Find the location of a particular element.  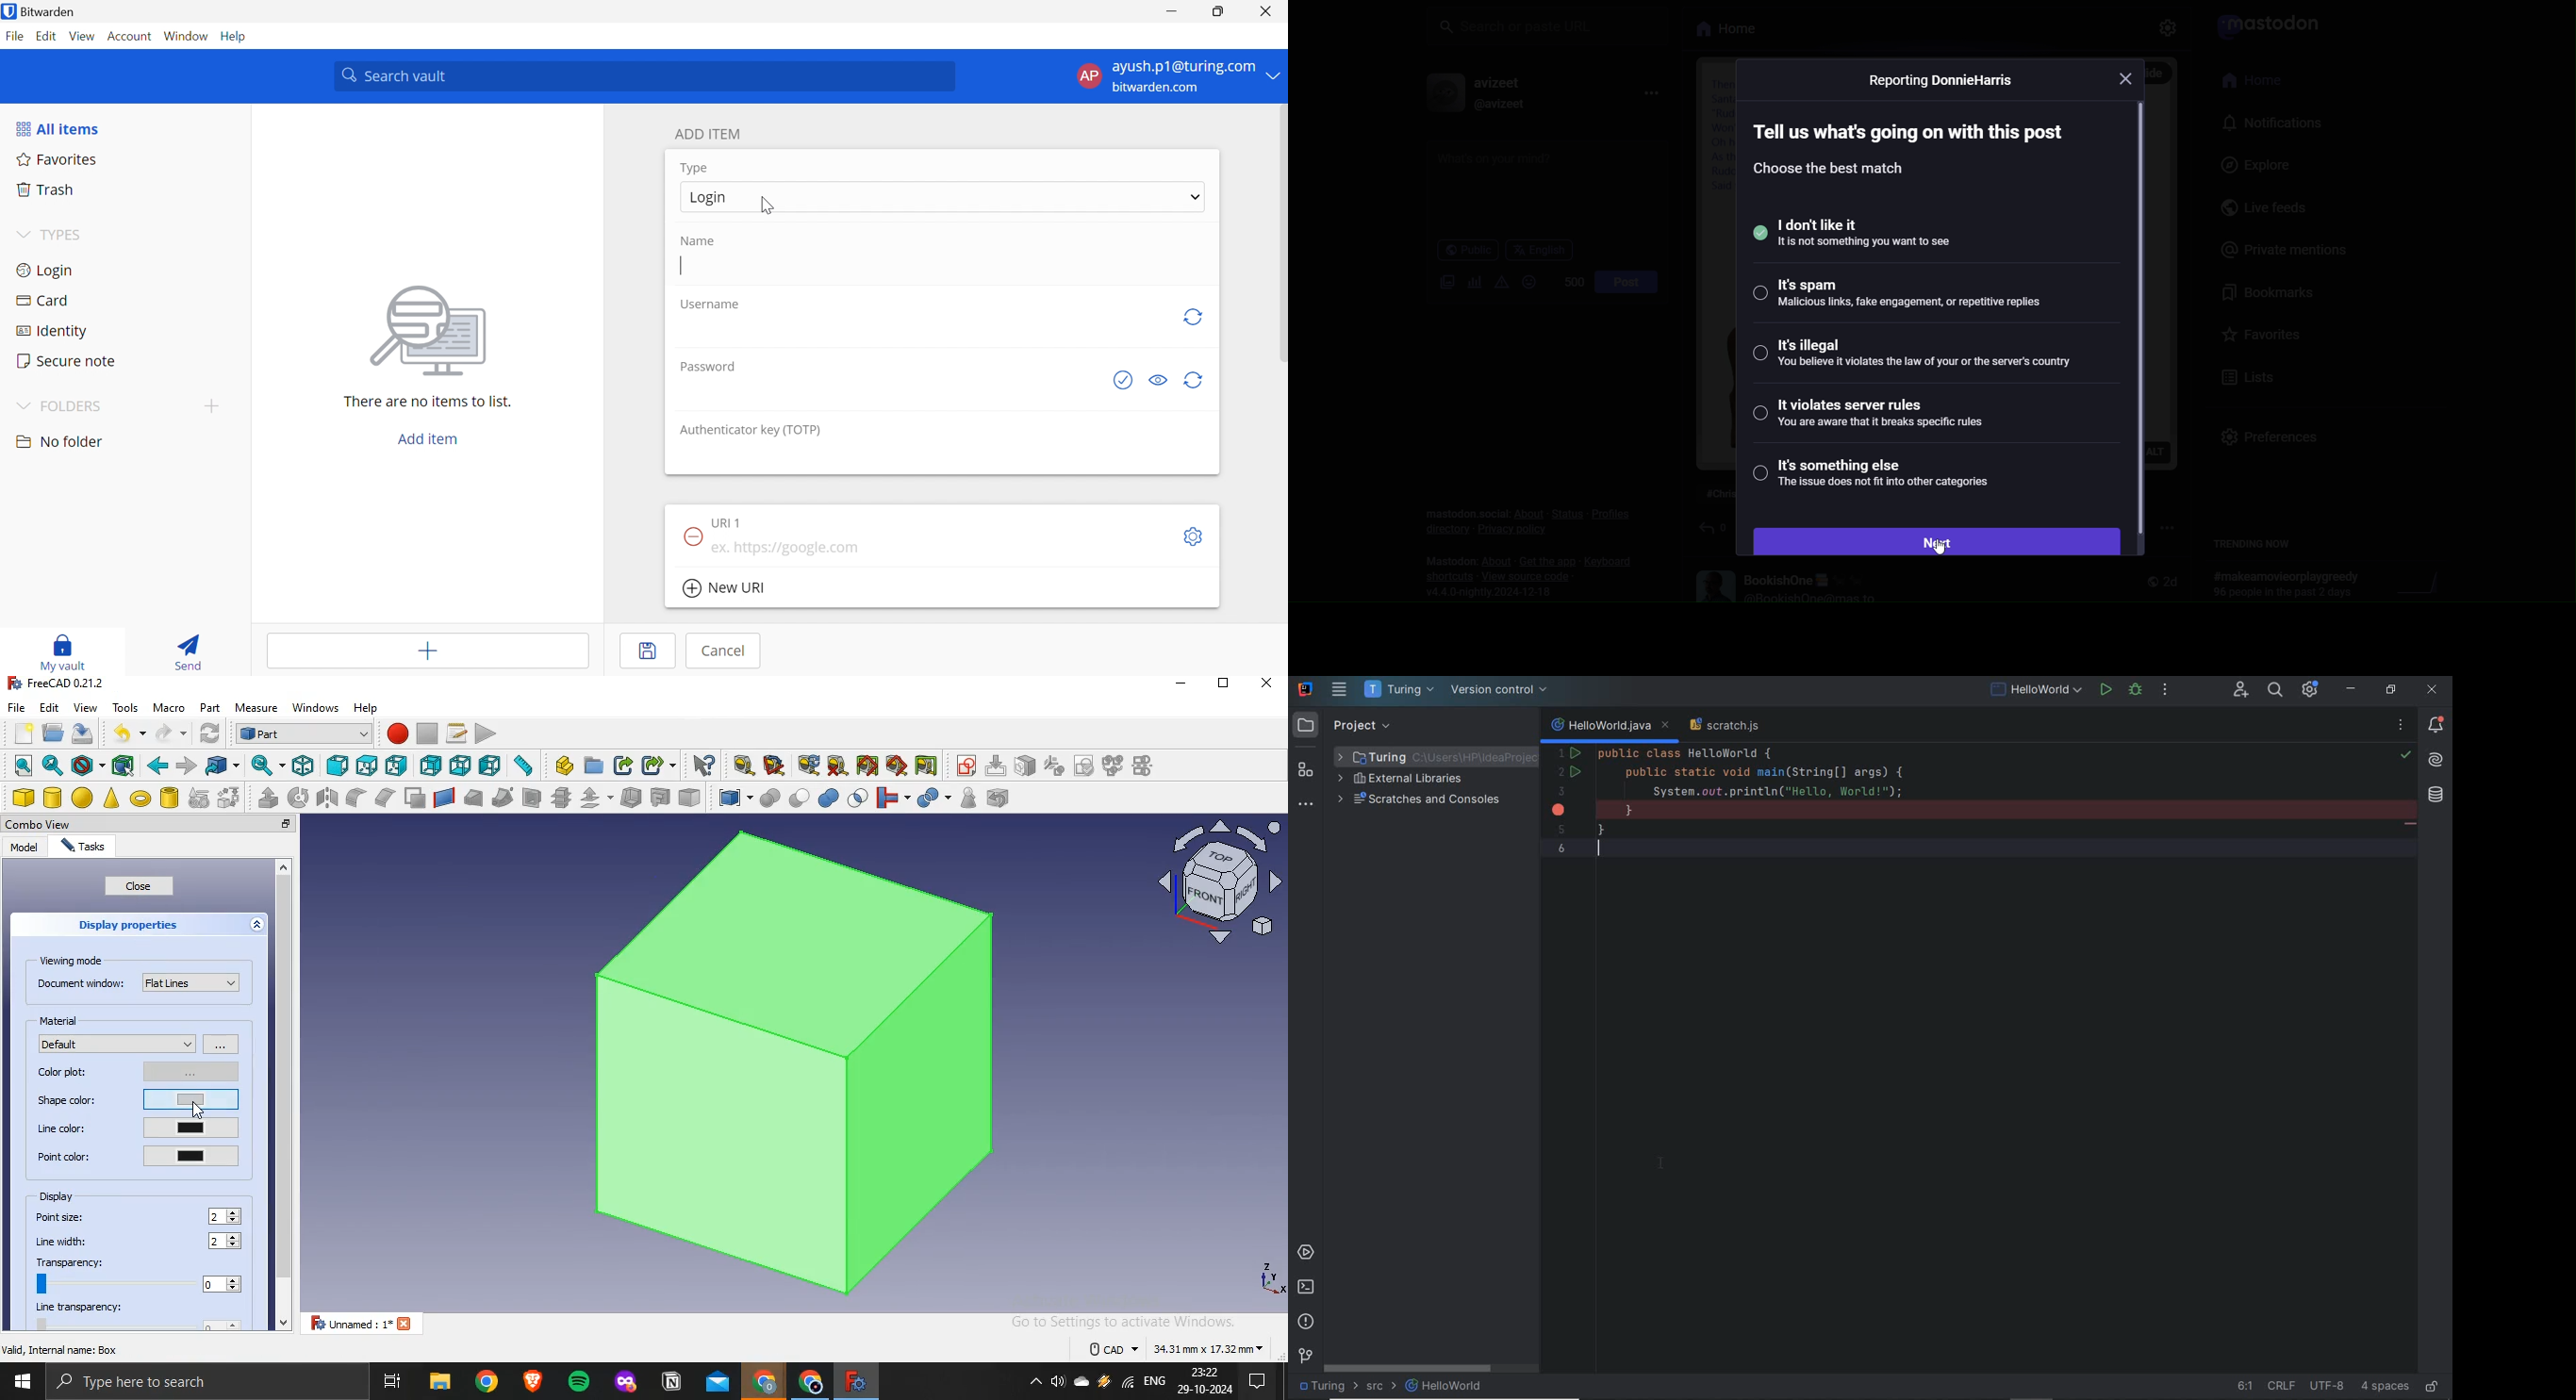

Window is located at coordinates (187, 37).